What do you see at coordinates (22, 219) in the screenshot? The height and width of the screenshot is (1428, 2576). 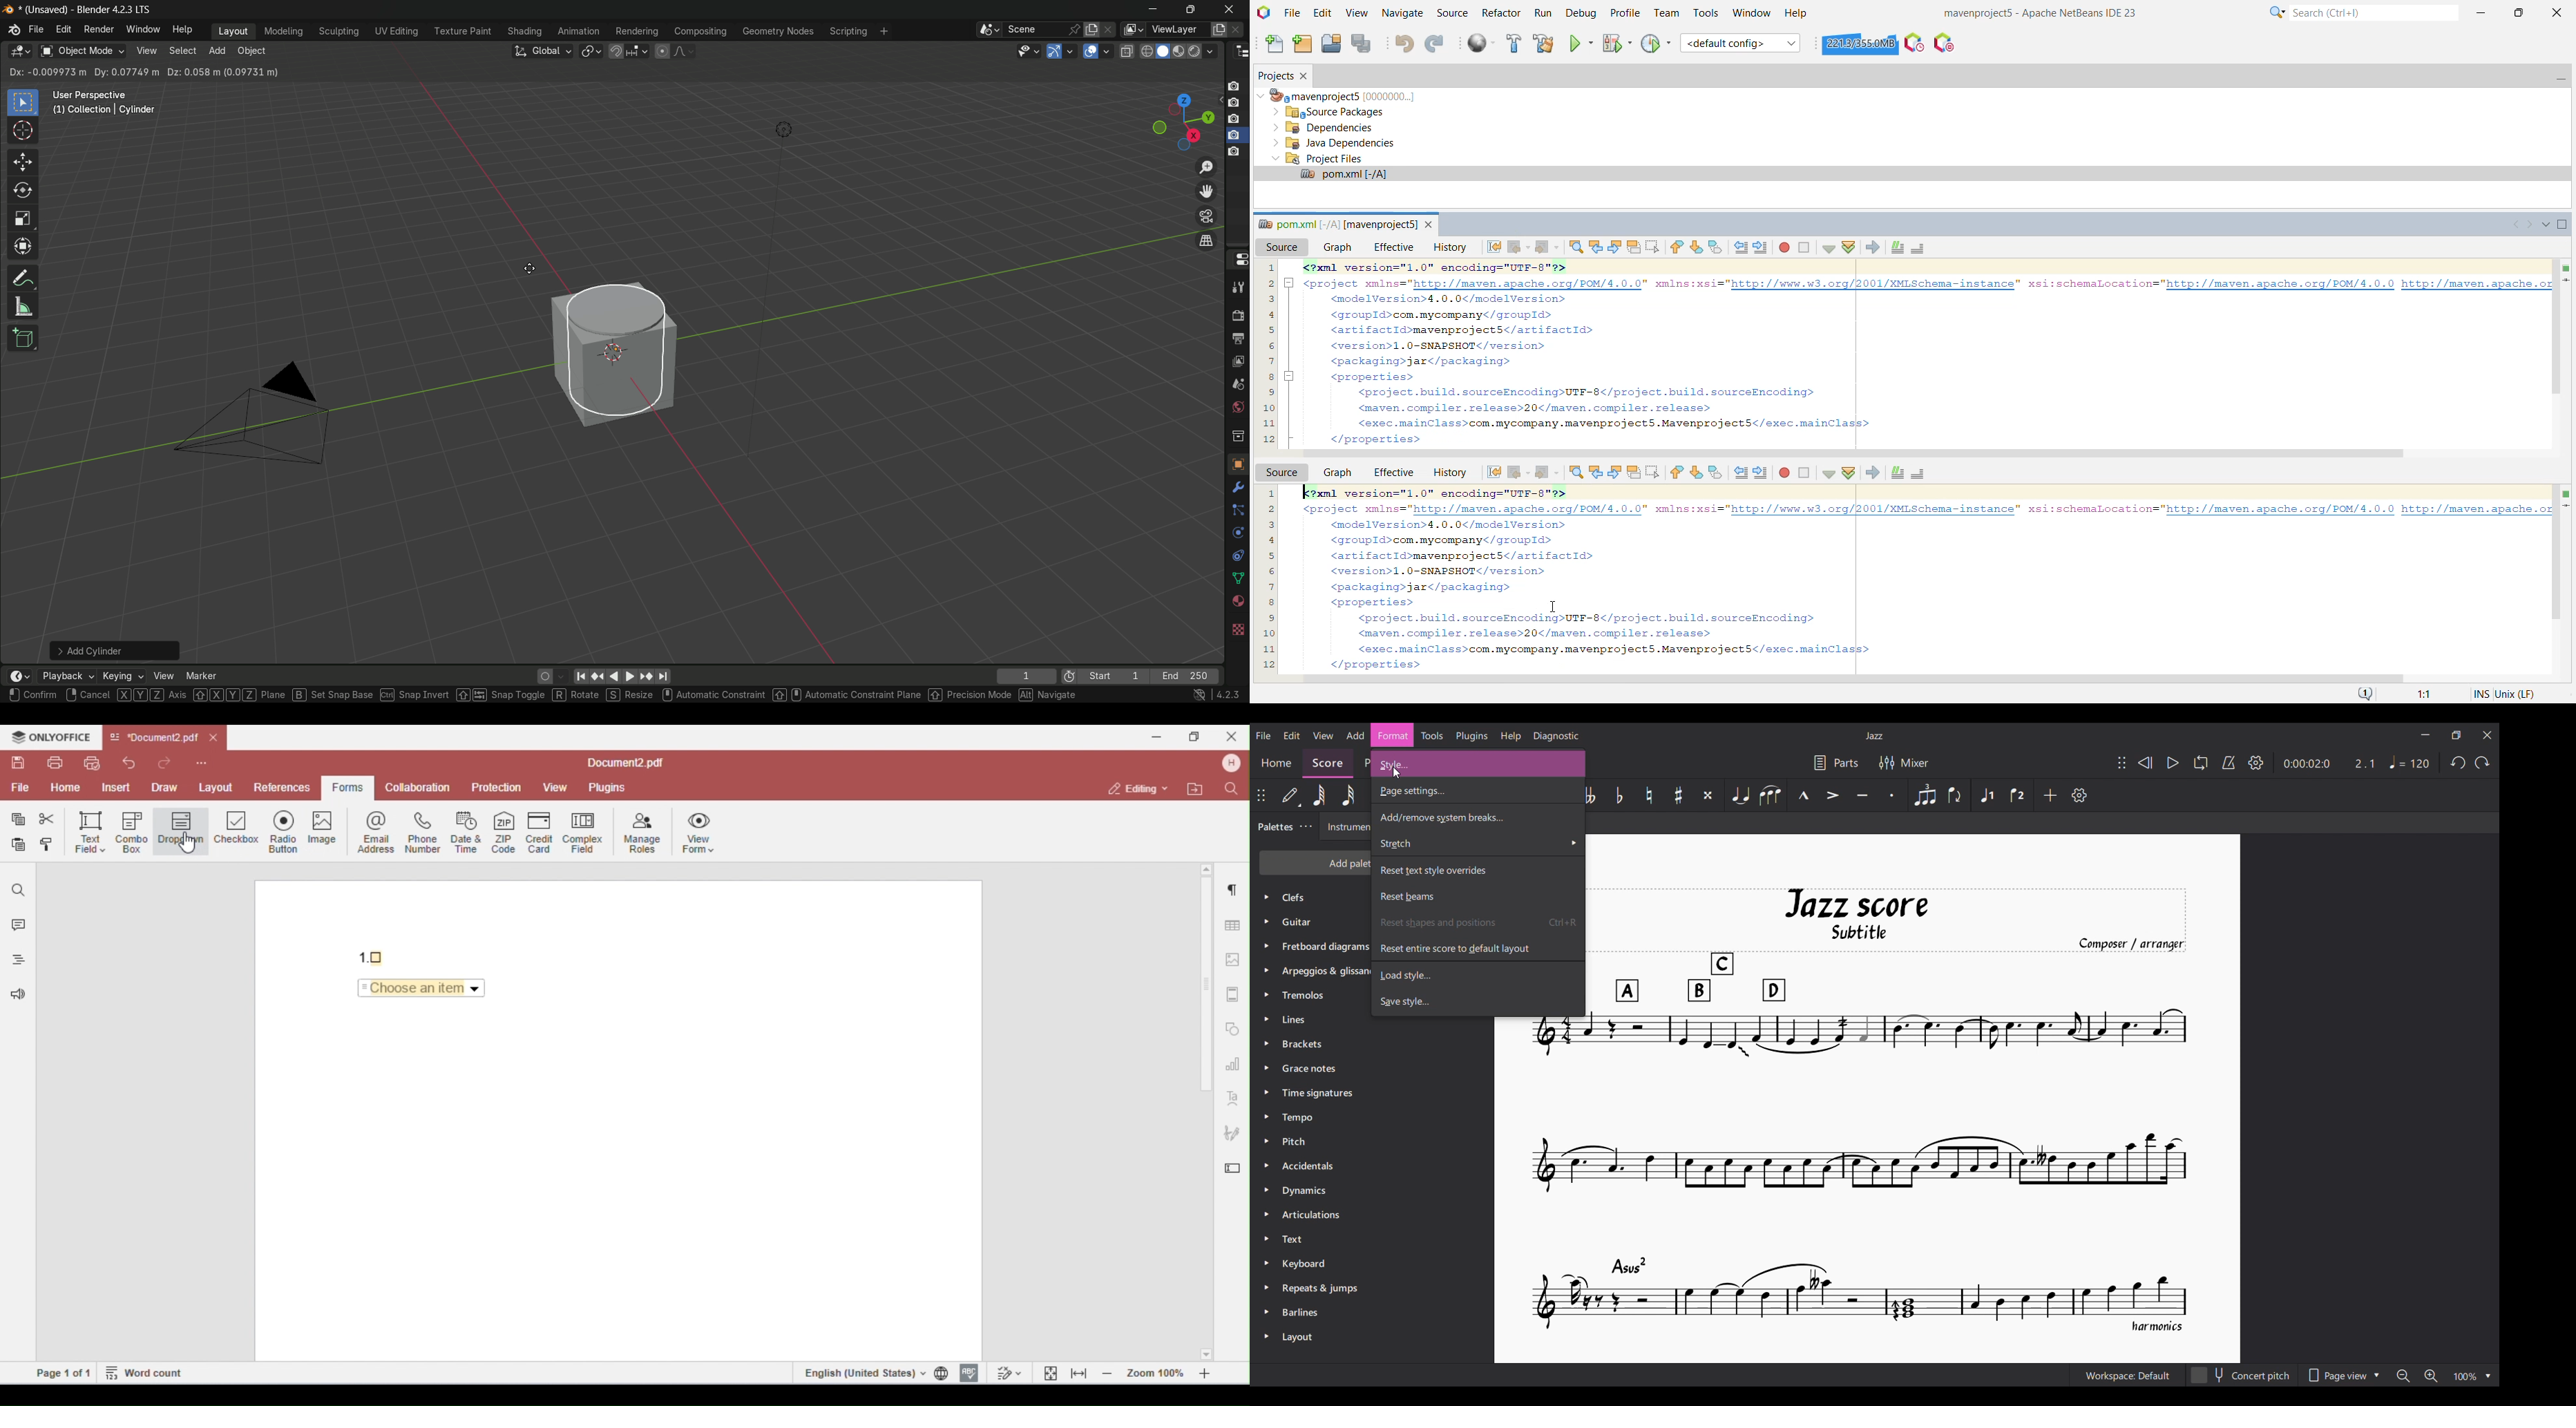 I see `scale` at bounding box center [22, 219].